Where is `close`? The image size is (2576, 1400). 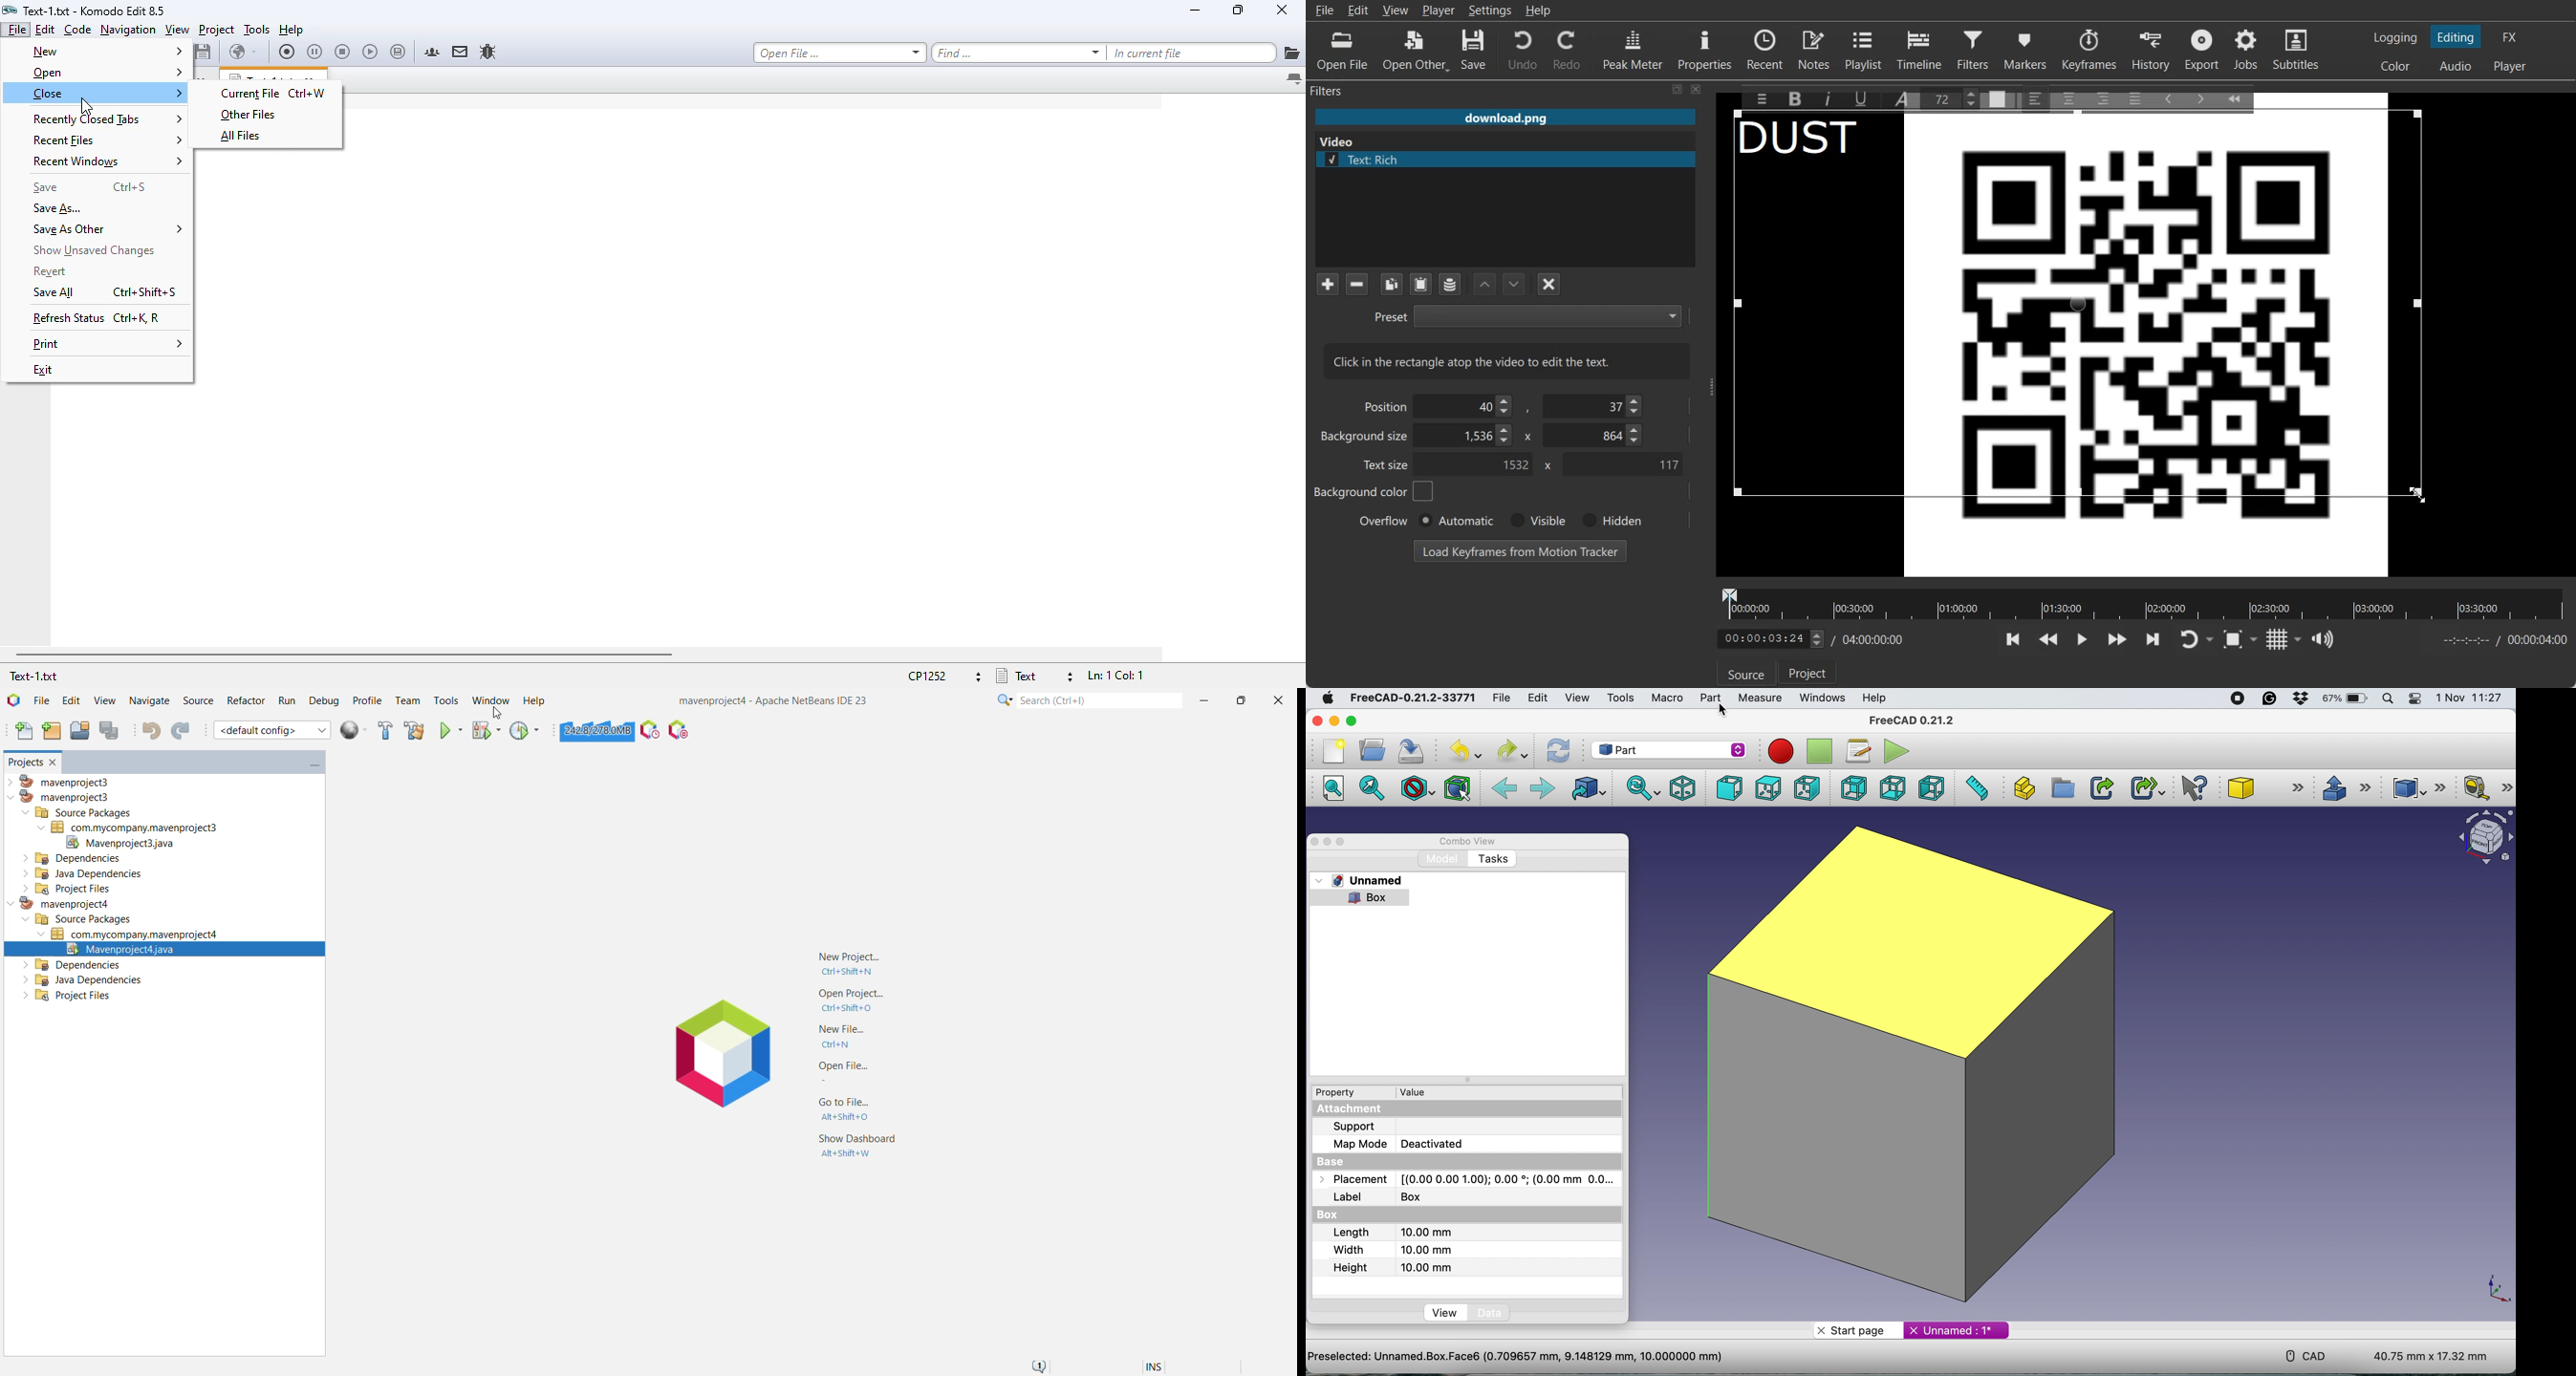 close is located at coordinates (1316, 842).